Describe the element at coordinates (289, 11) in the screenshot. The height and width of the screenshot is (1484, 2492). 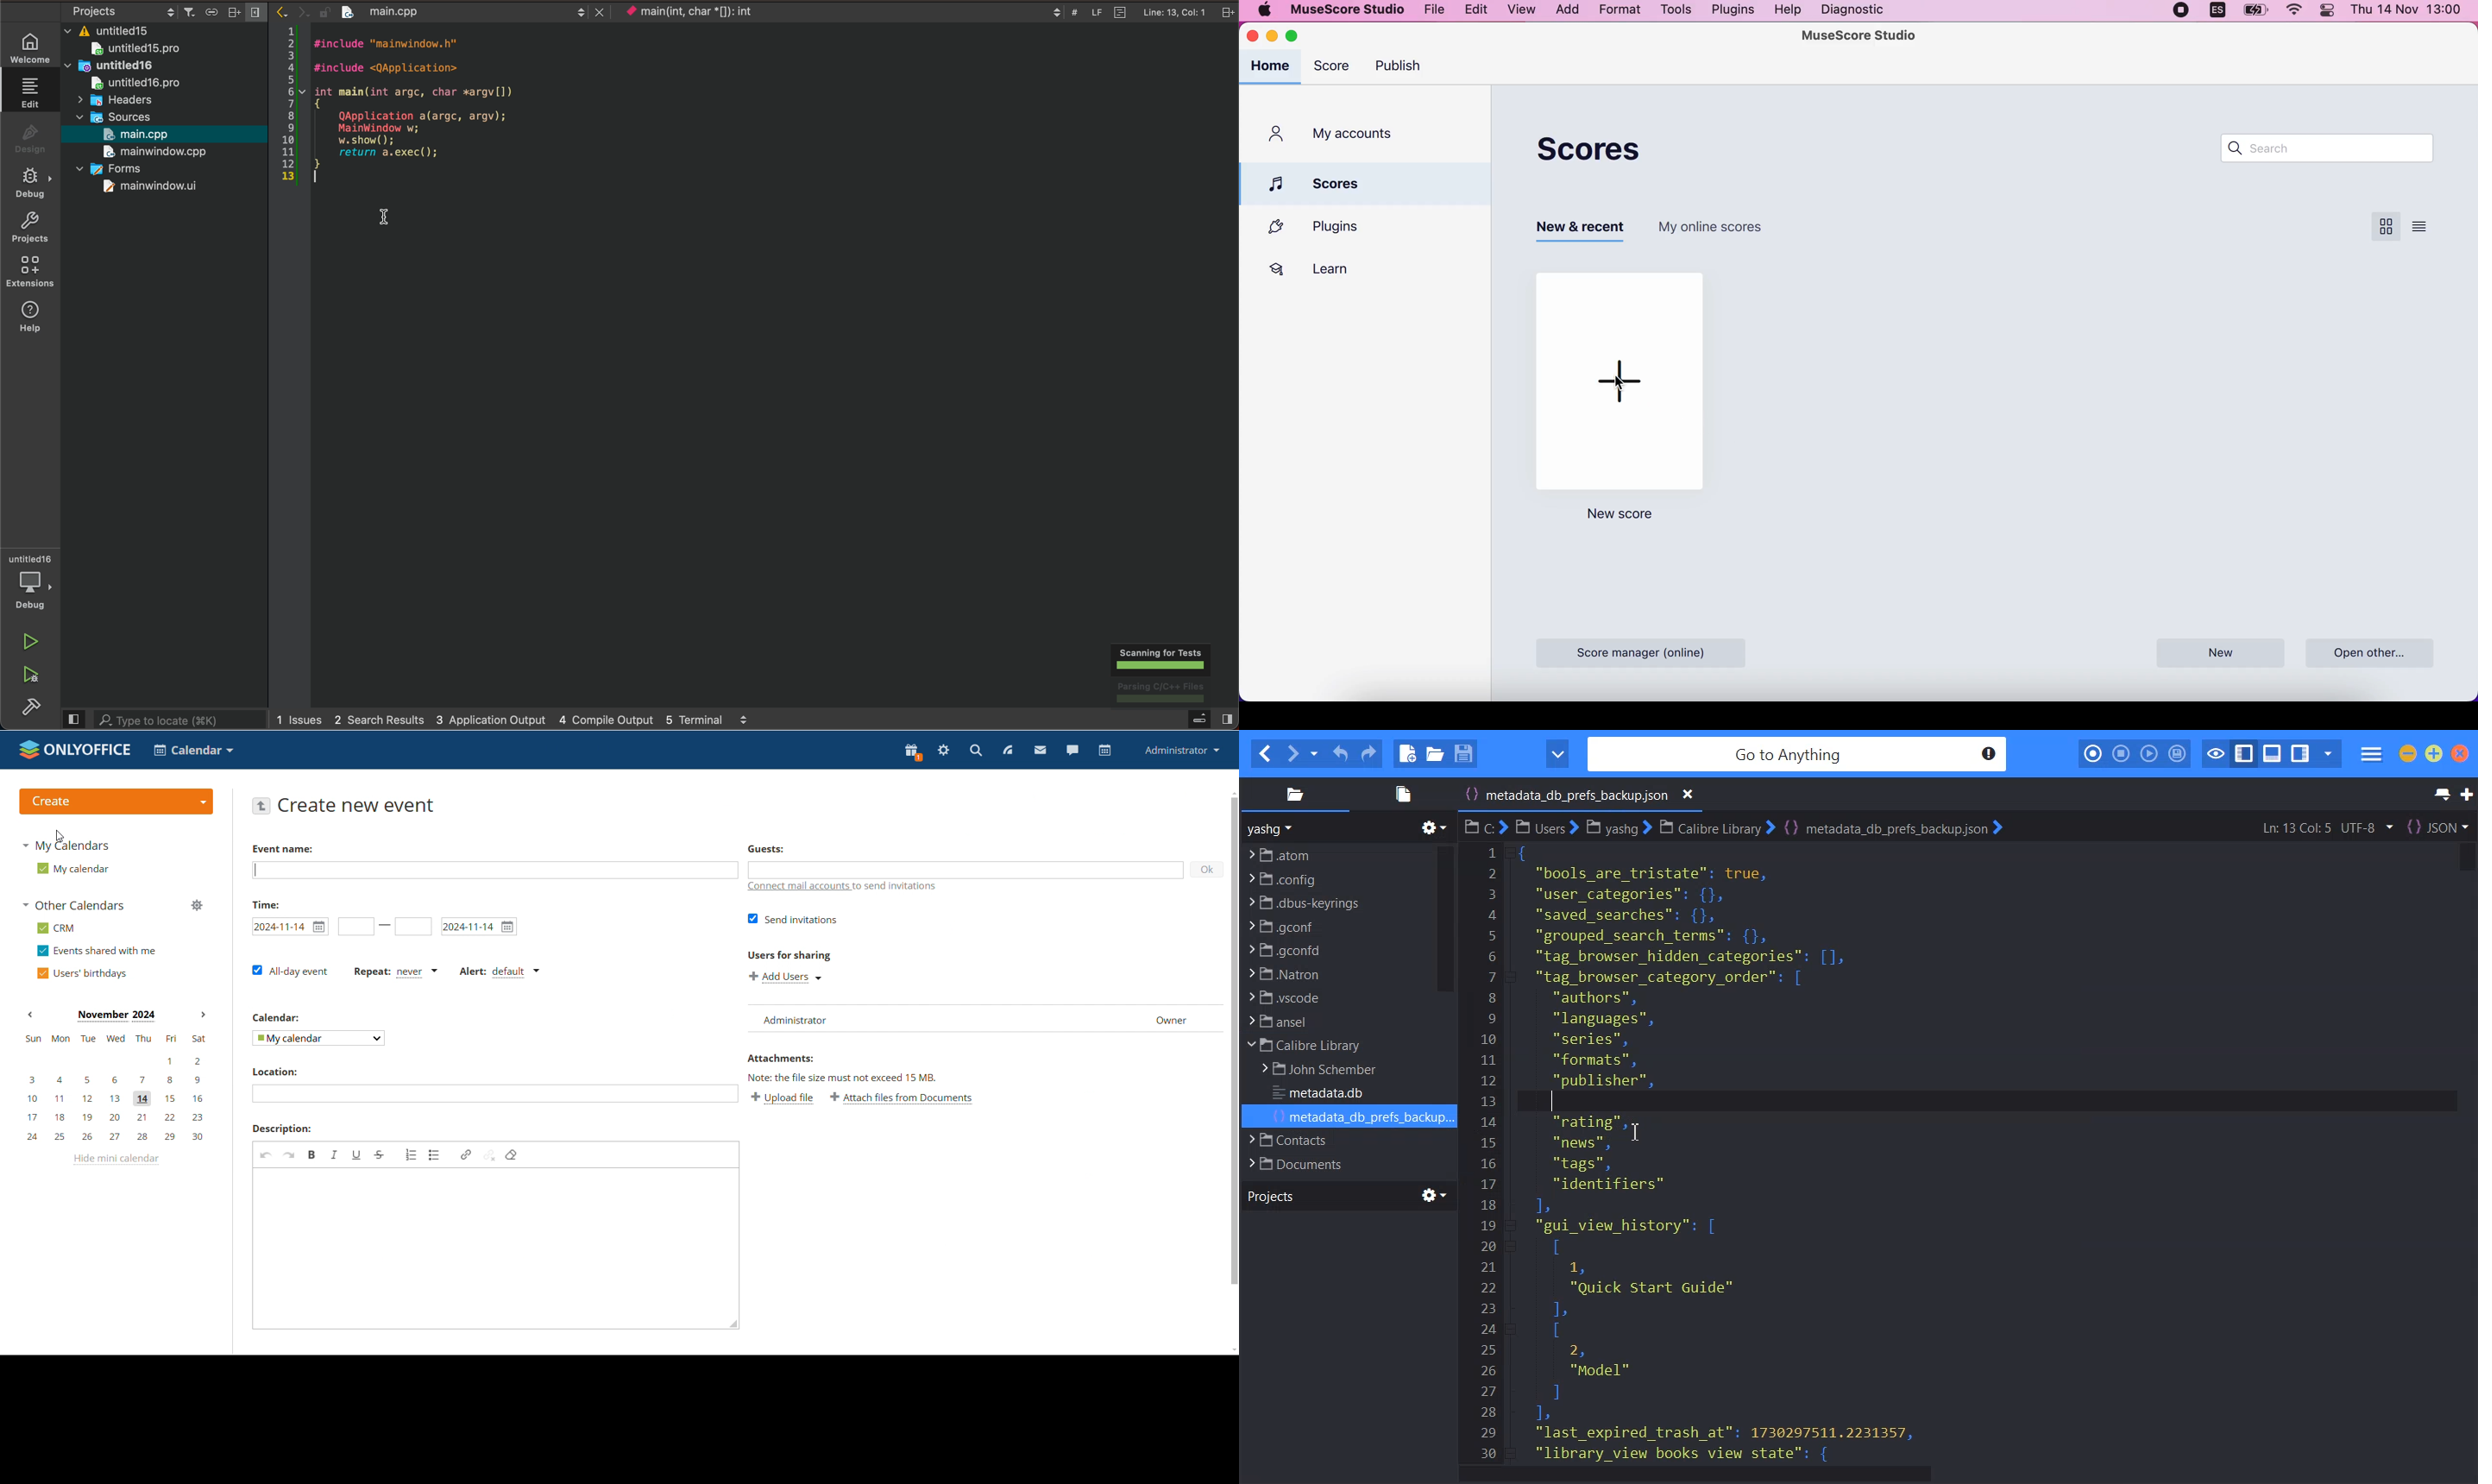
I see `arrow icons` at that location.